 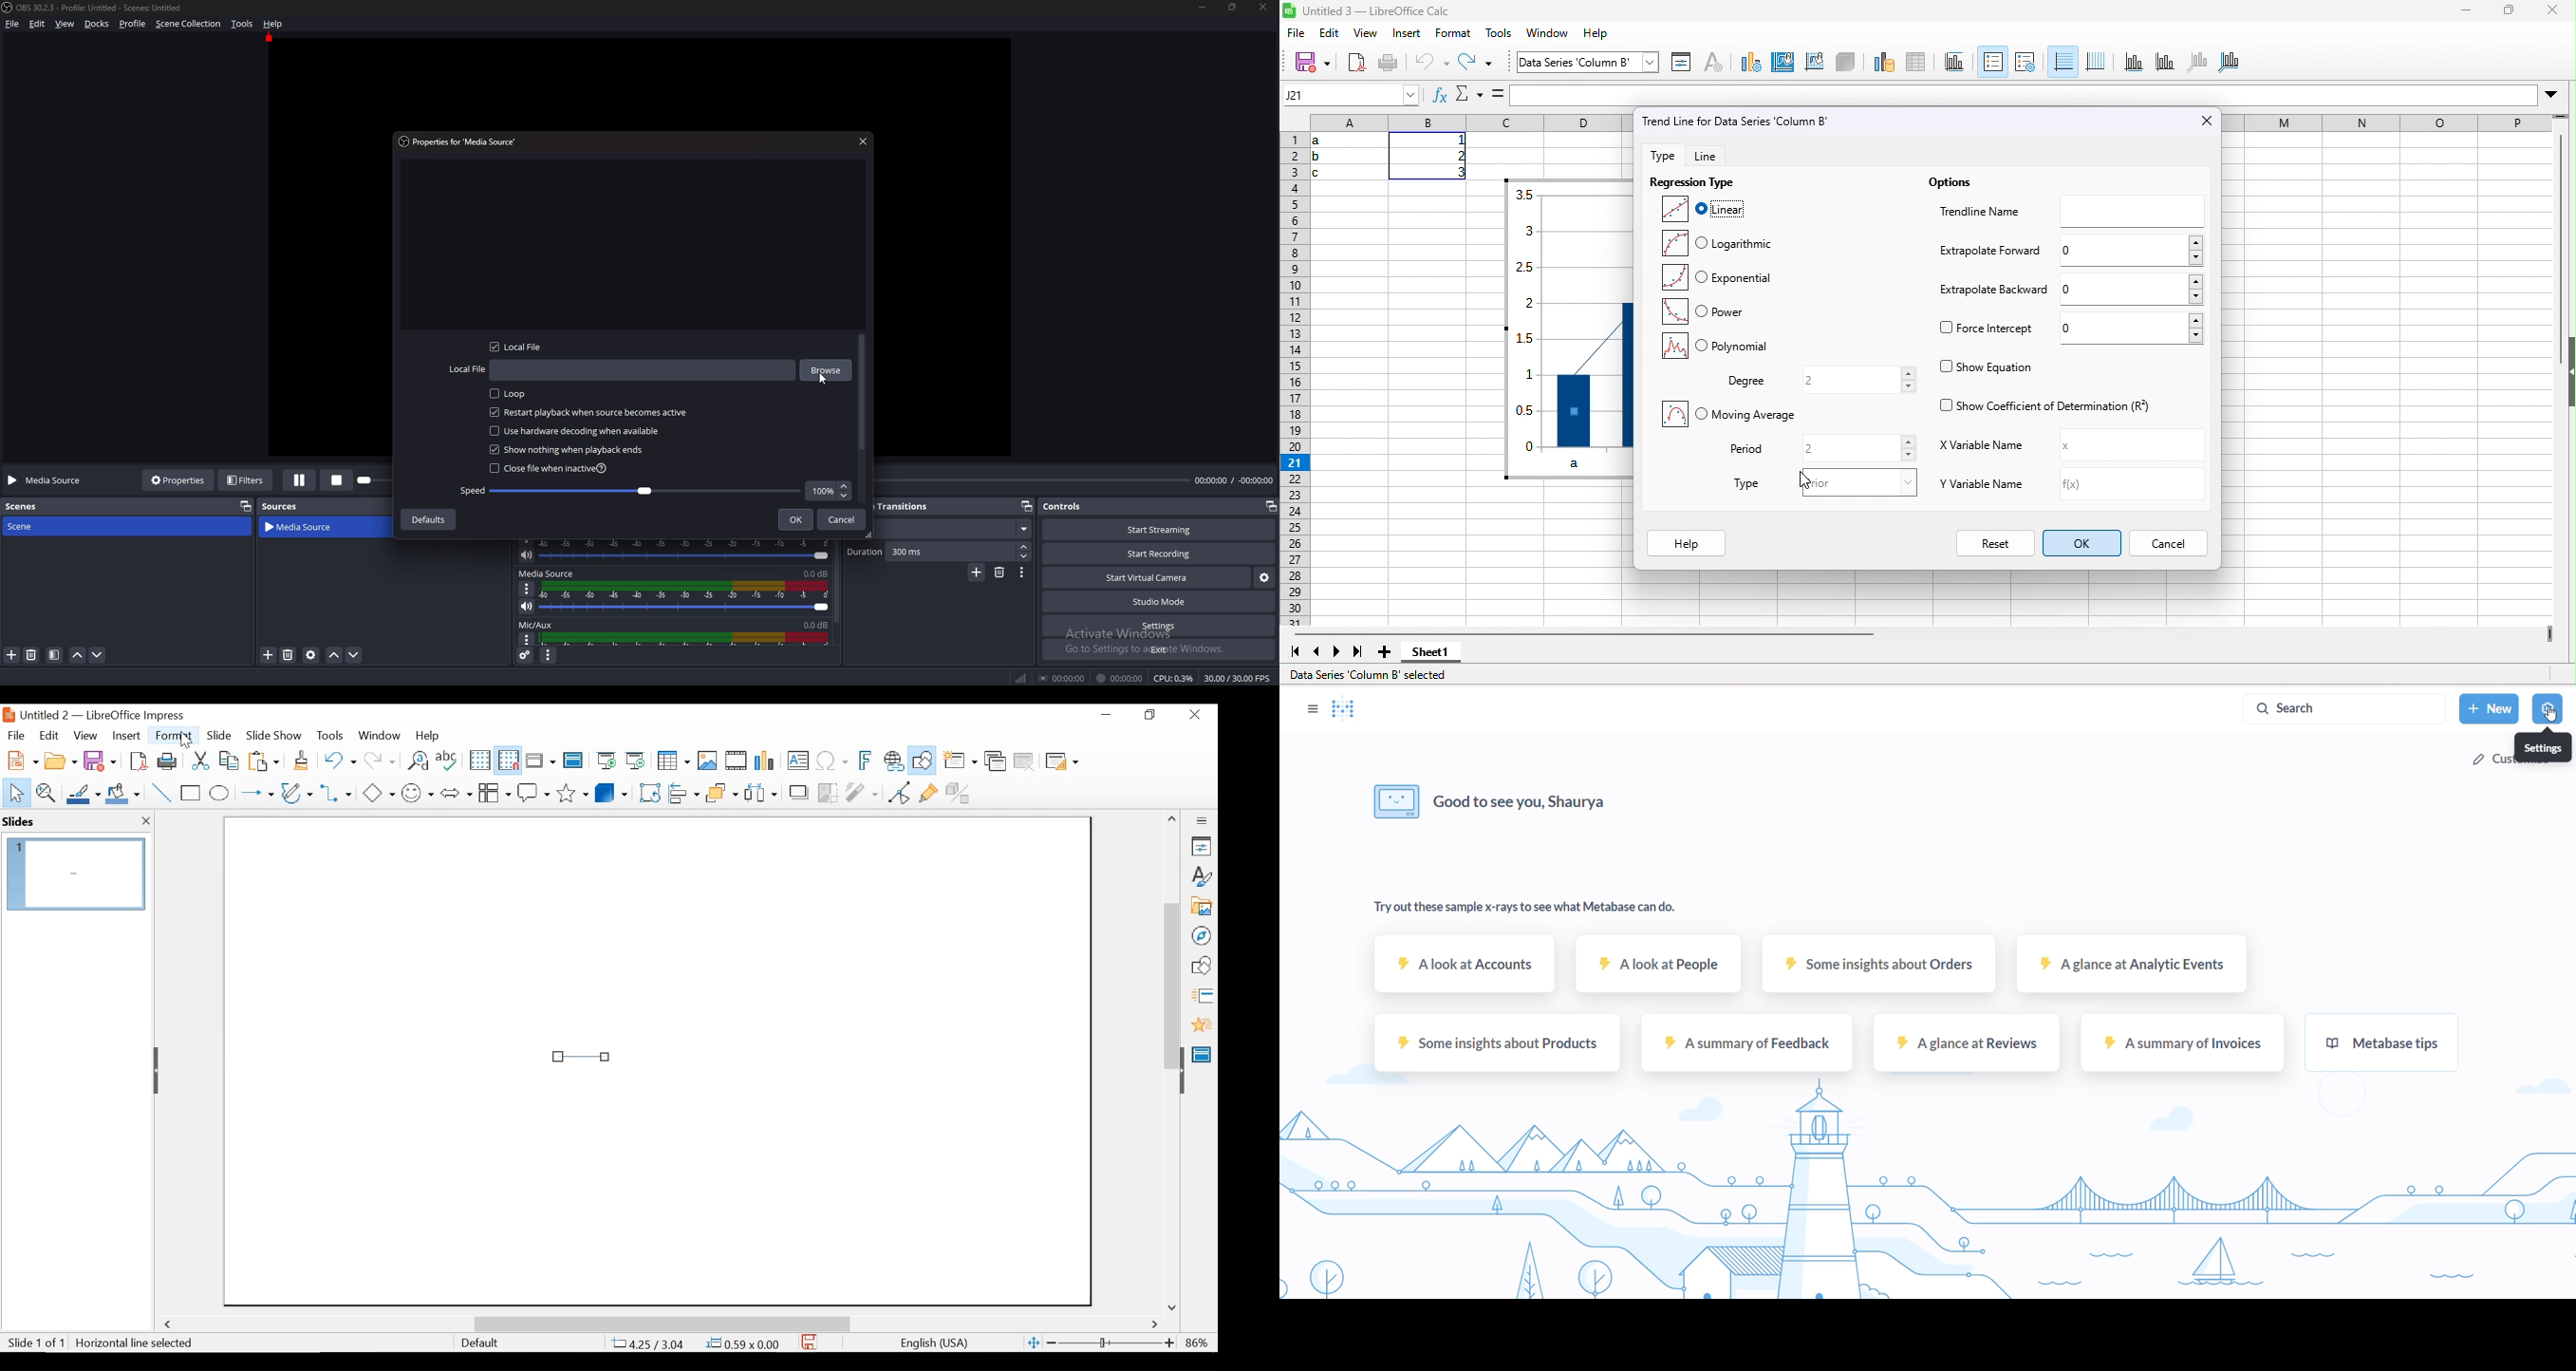 I want to click on wall, so click(x=1814, y=64).